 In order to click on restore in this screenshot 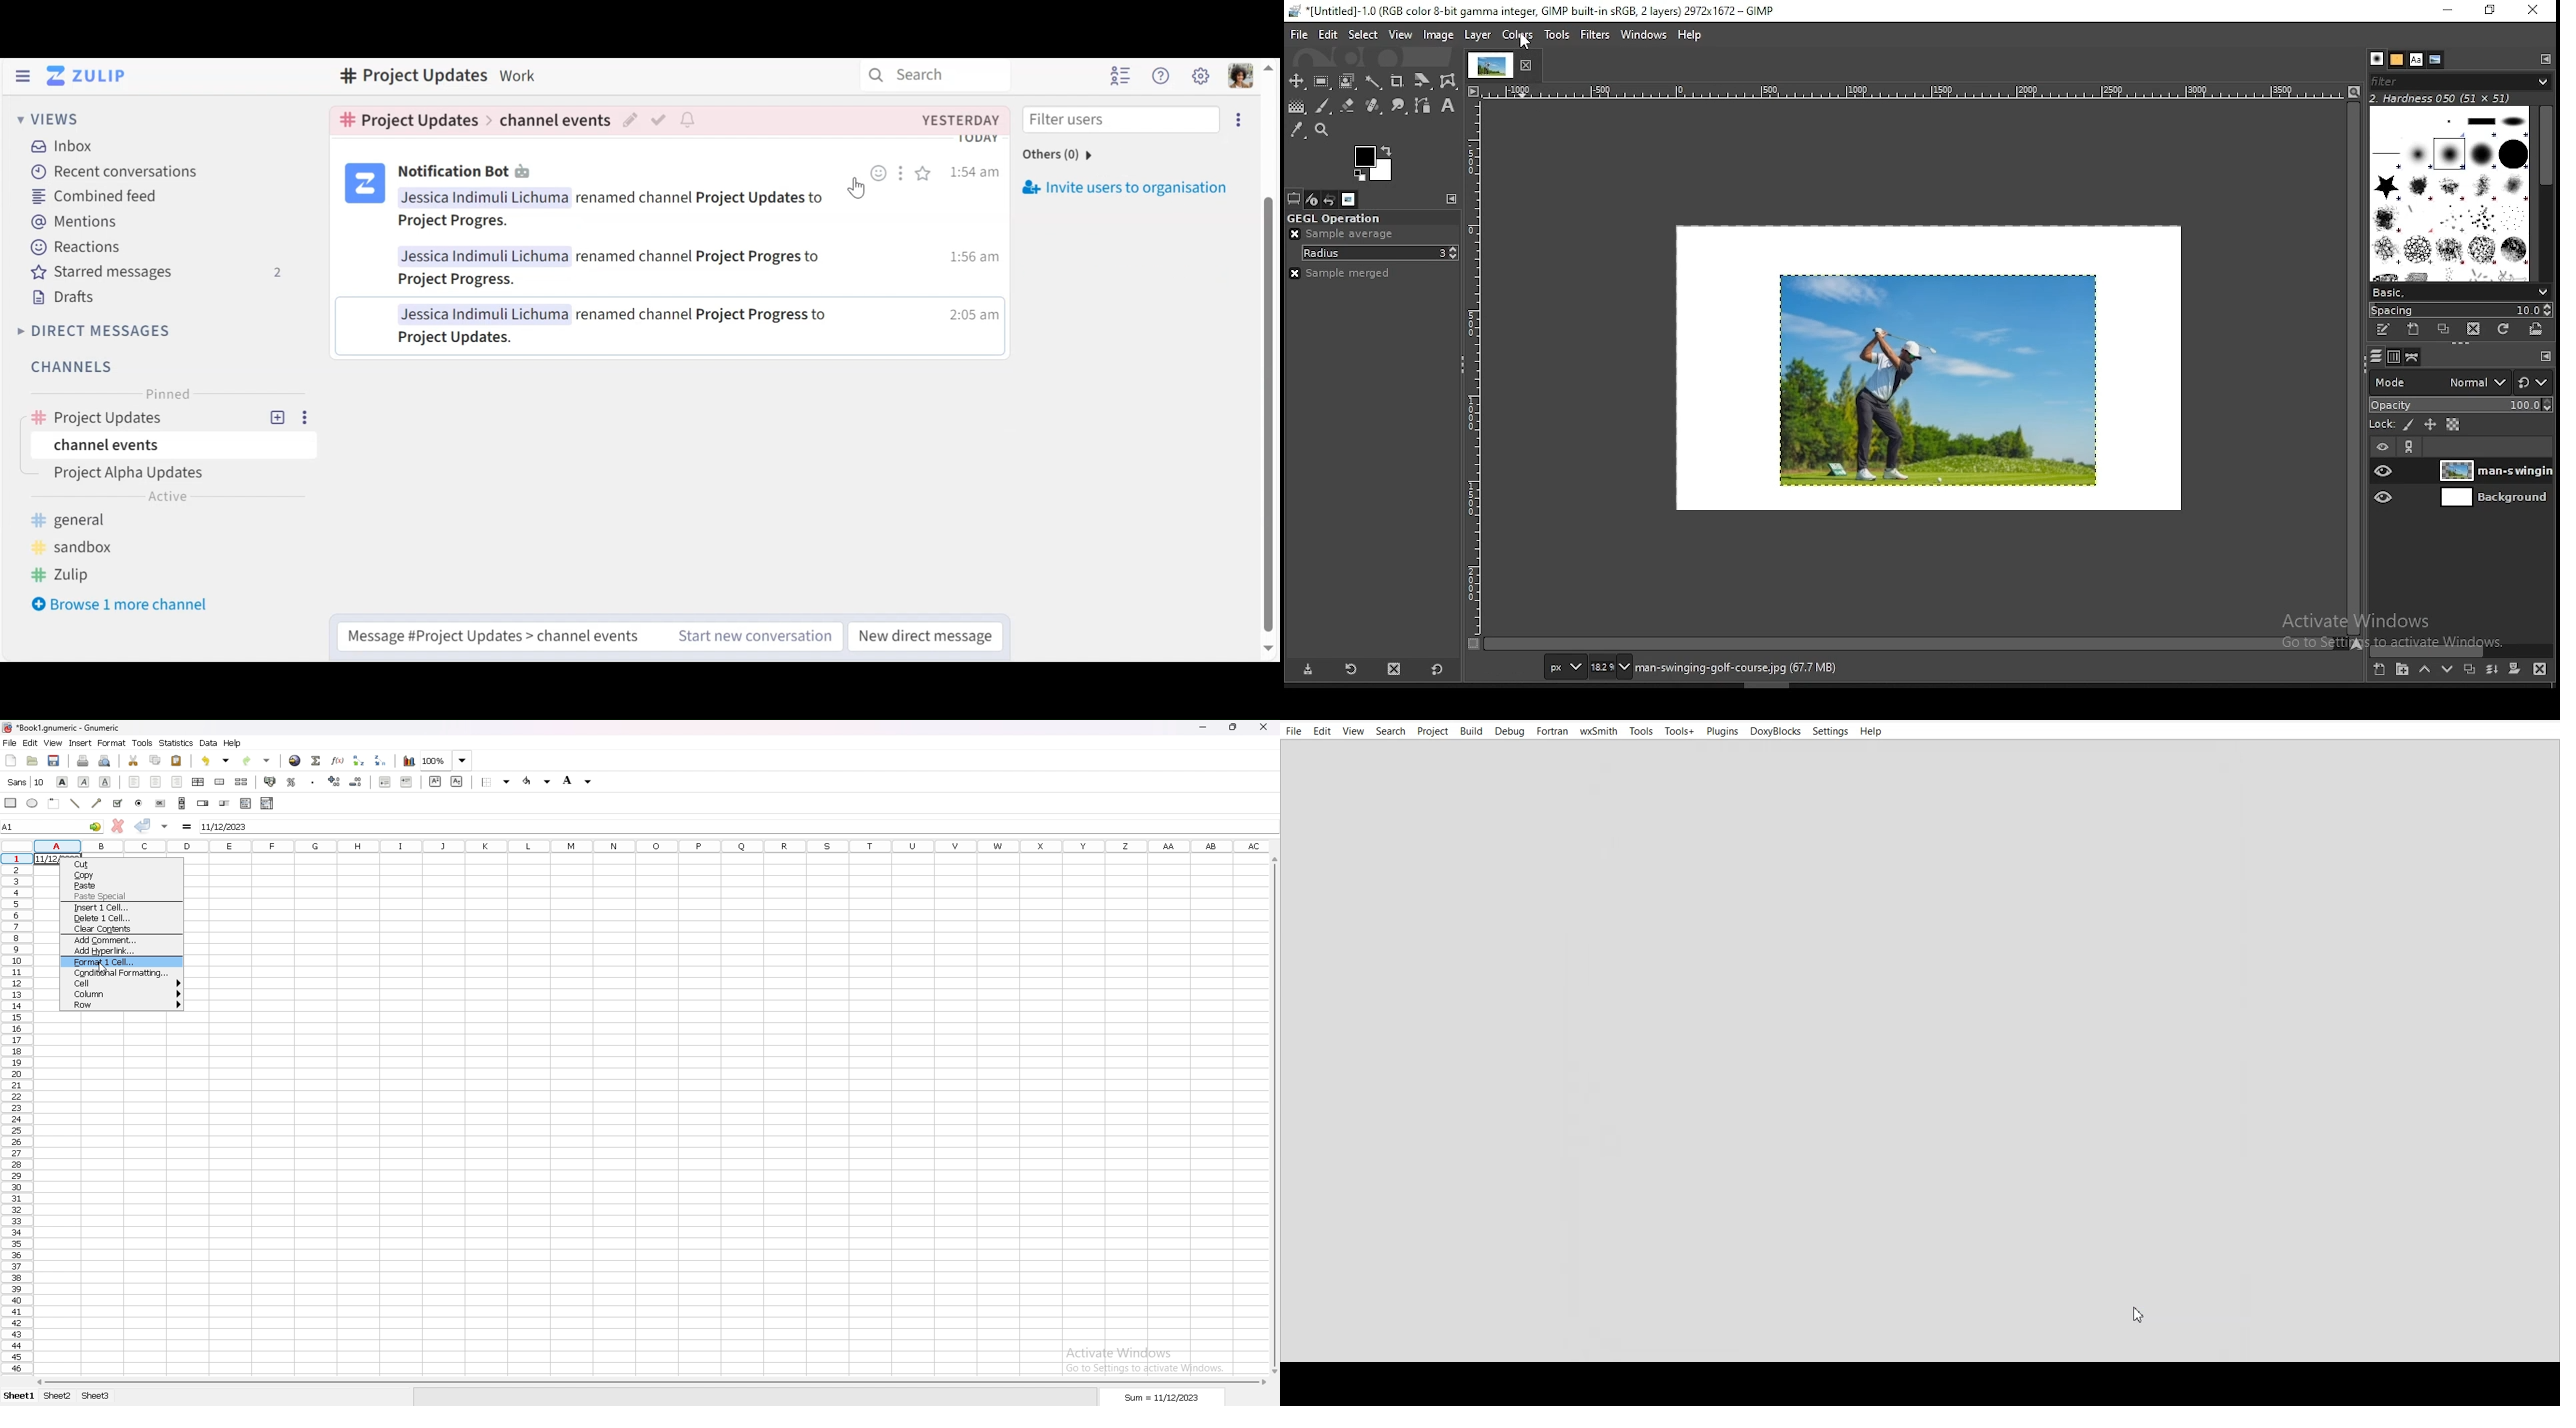, I will do `click(2492, 12)`.